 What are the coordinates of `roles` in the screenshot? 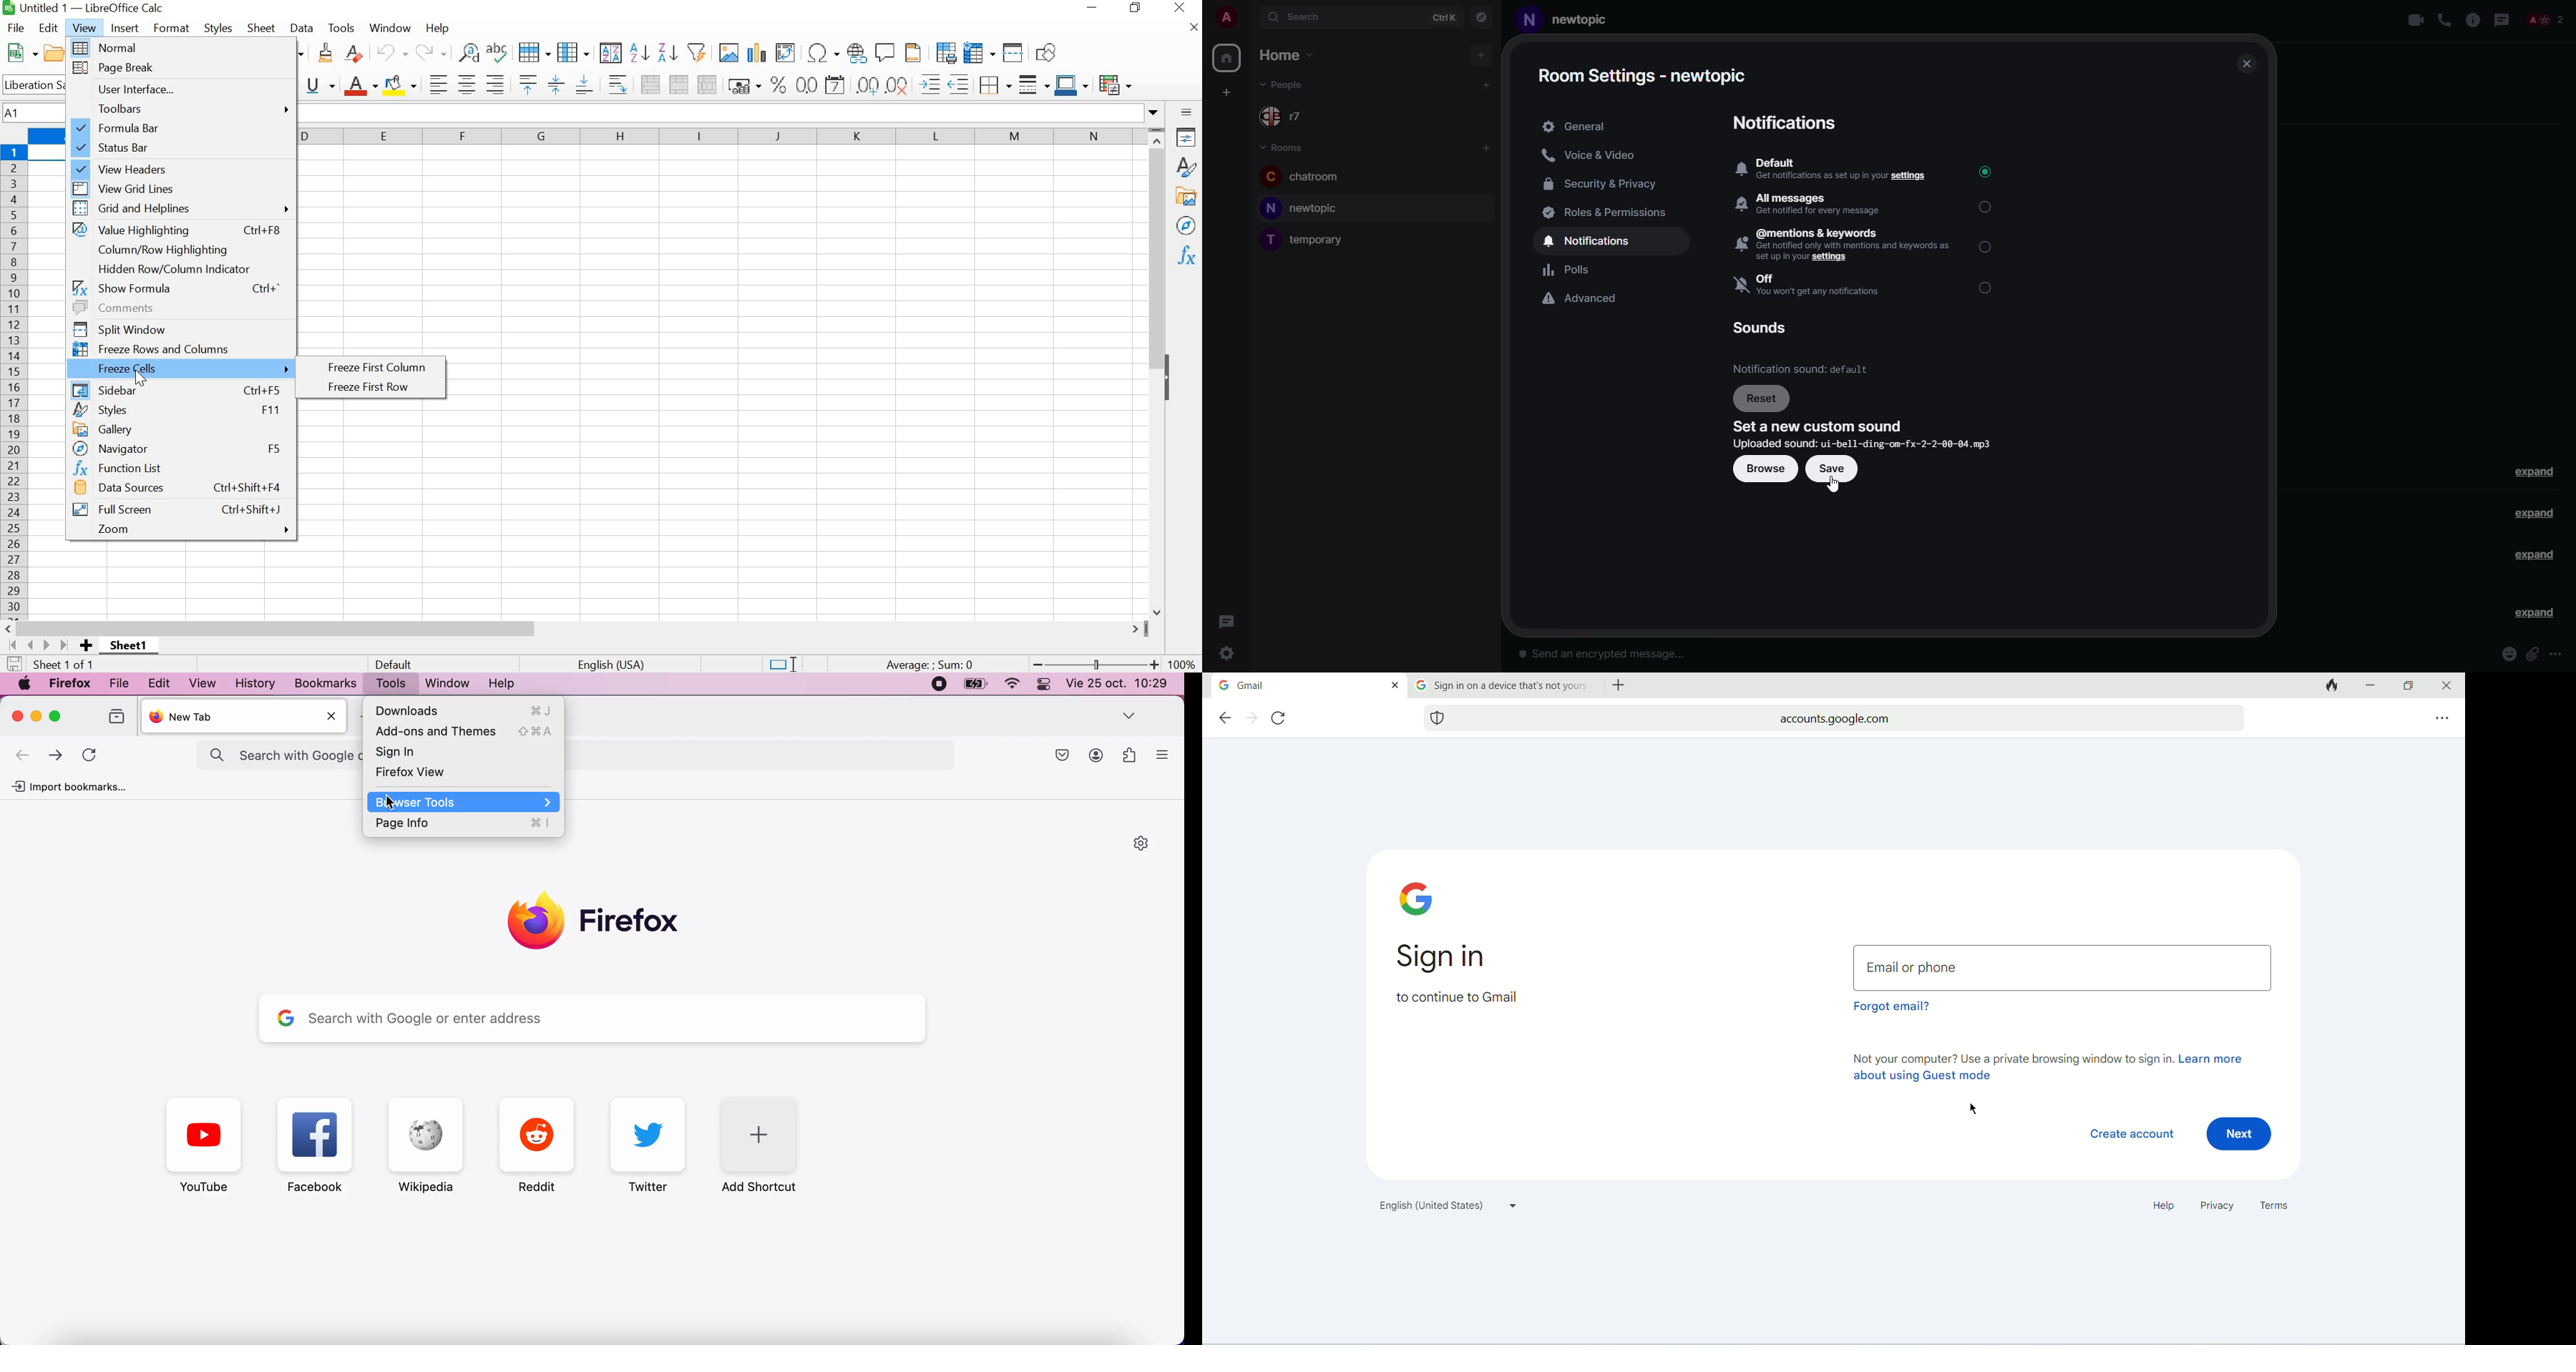 It's located at (1610, 211).